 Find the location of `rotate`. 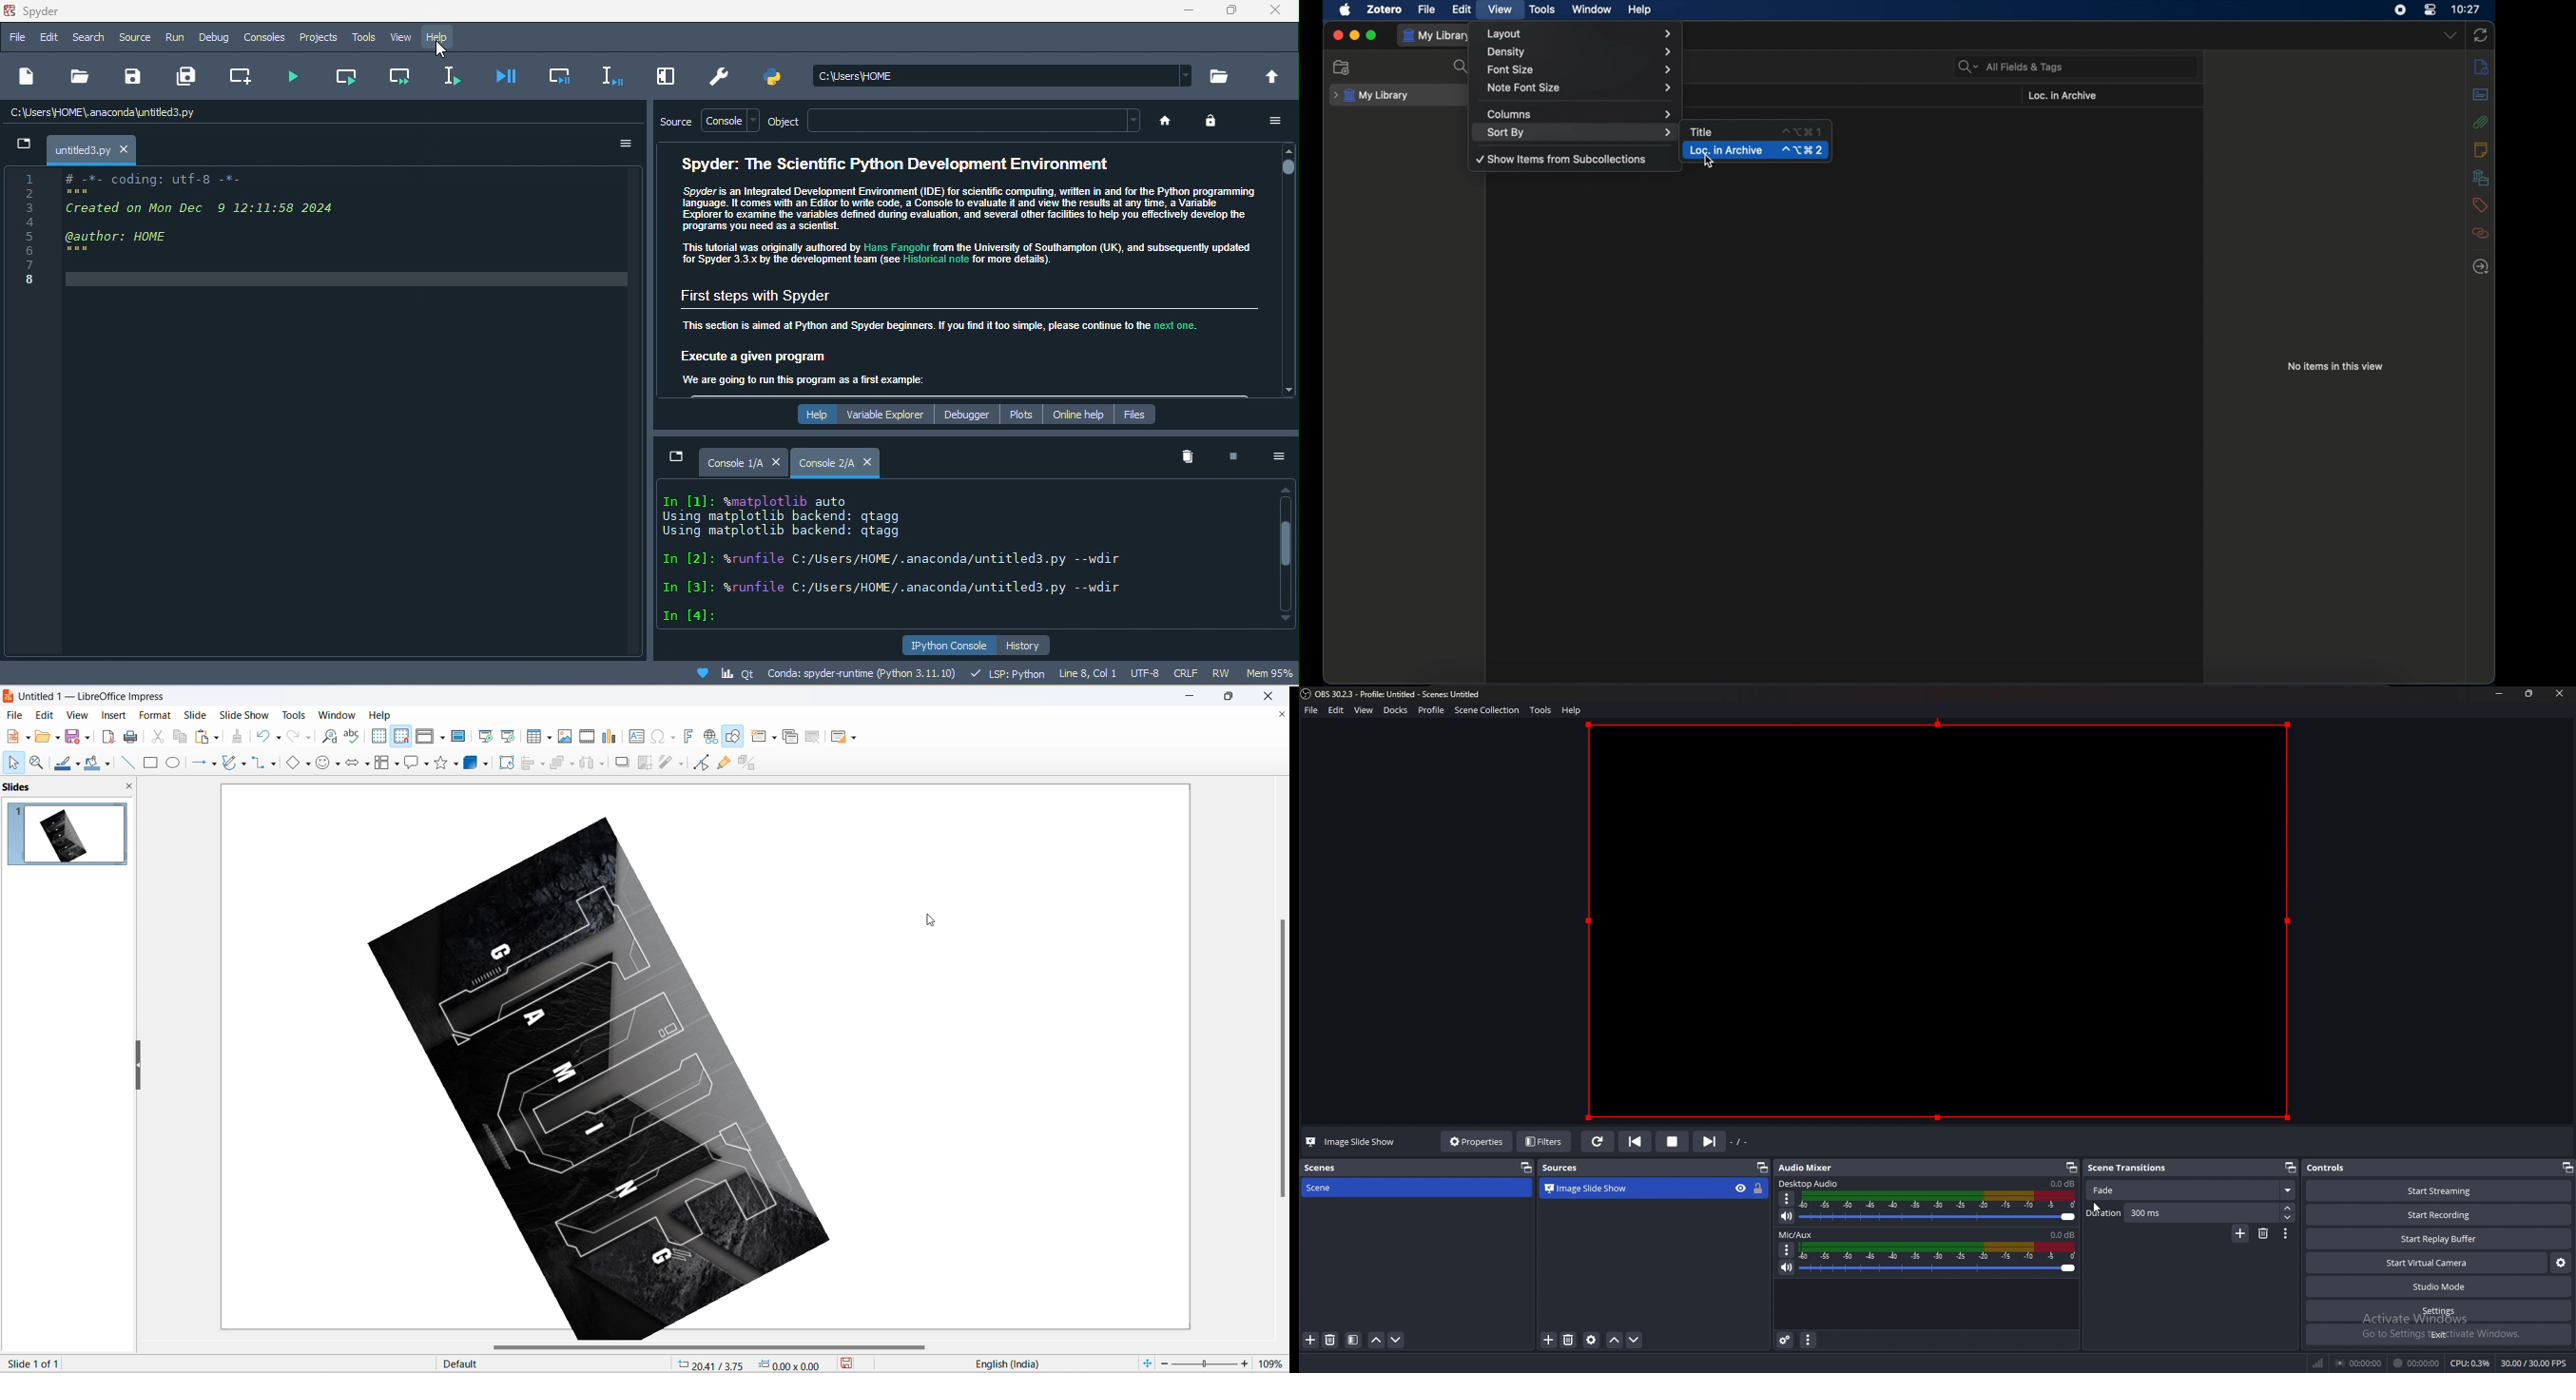

rotate is located at coordinates (505, 767).